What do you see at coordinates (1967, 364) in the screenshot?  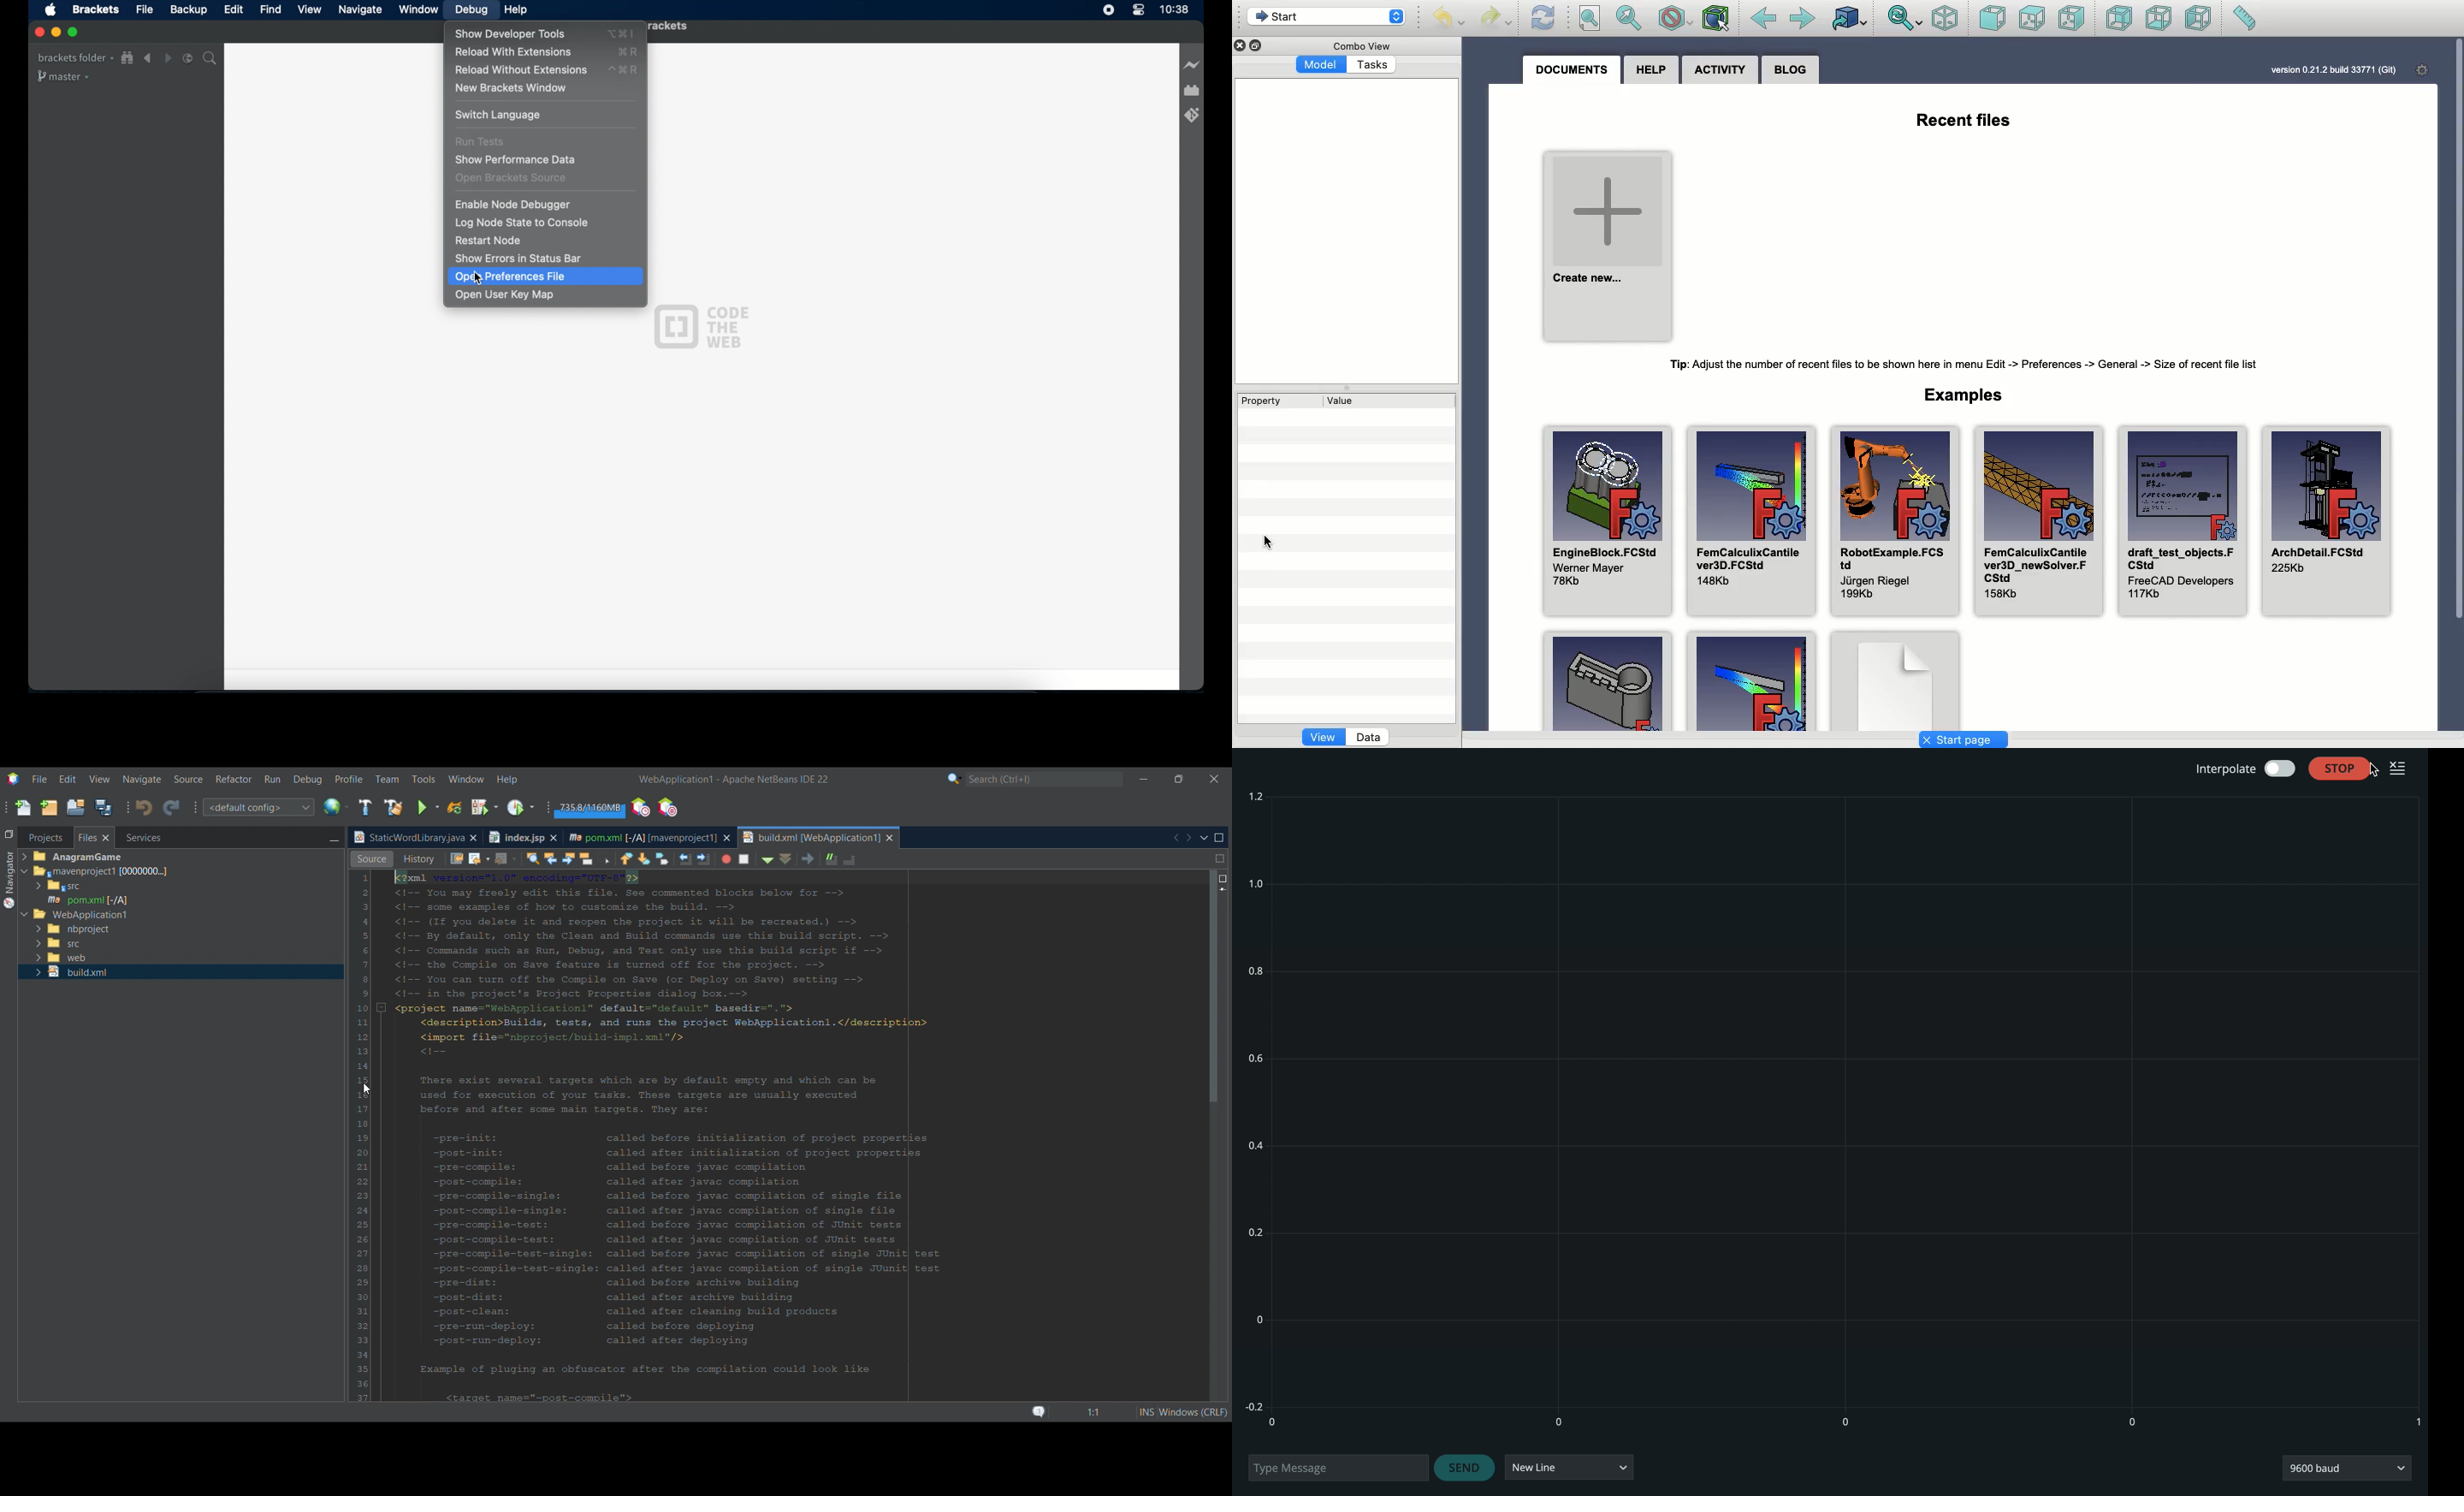 I see `Tip: Adjust the number of recent files to be shown here in menu Edit -> Preferences -> General -> Size of recent file list` at bounding box center [1967, 364].